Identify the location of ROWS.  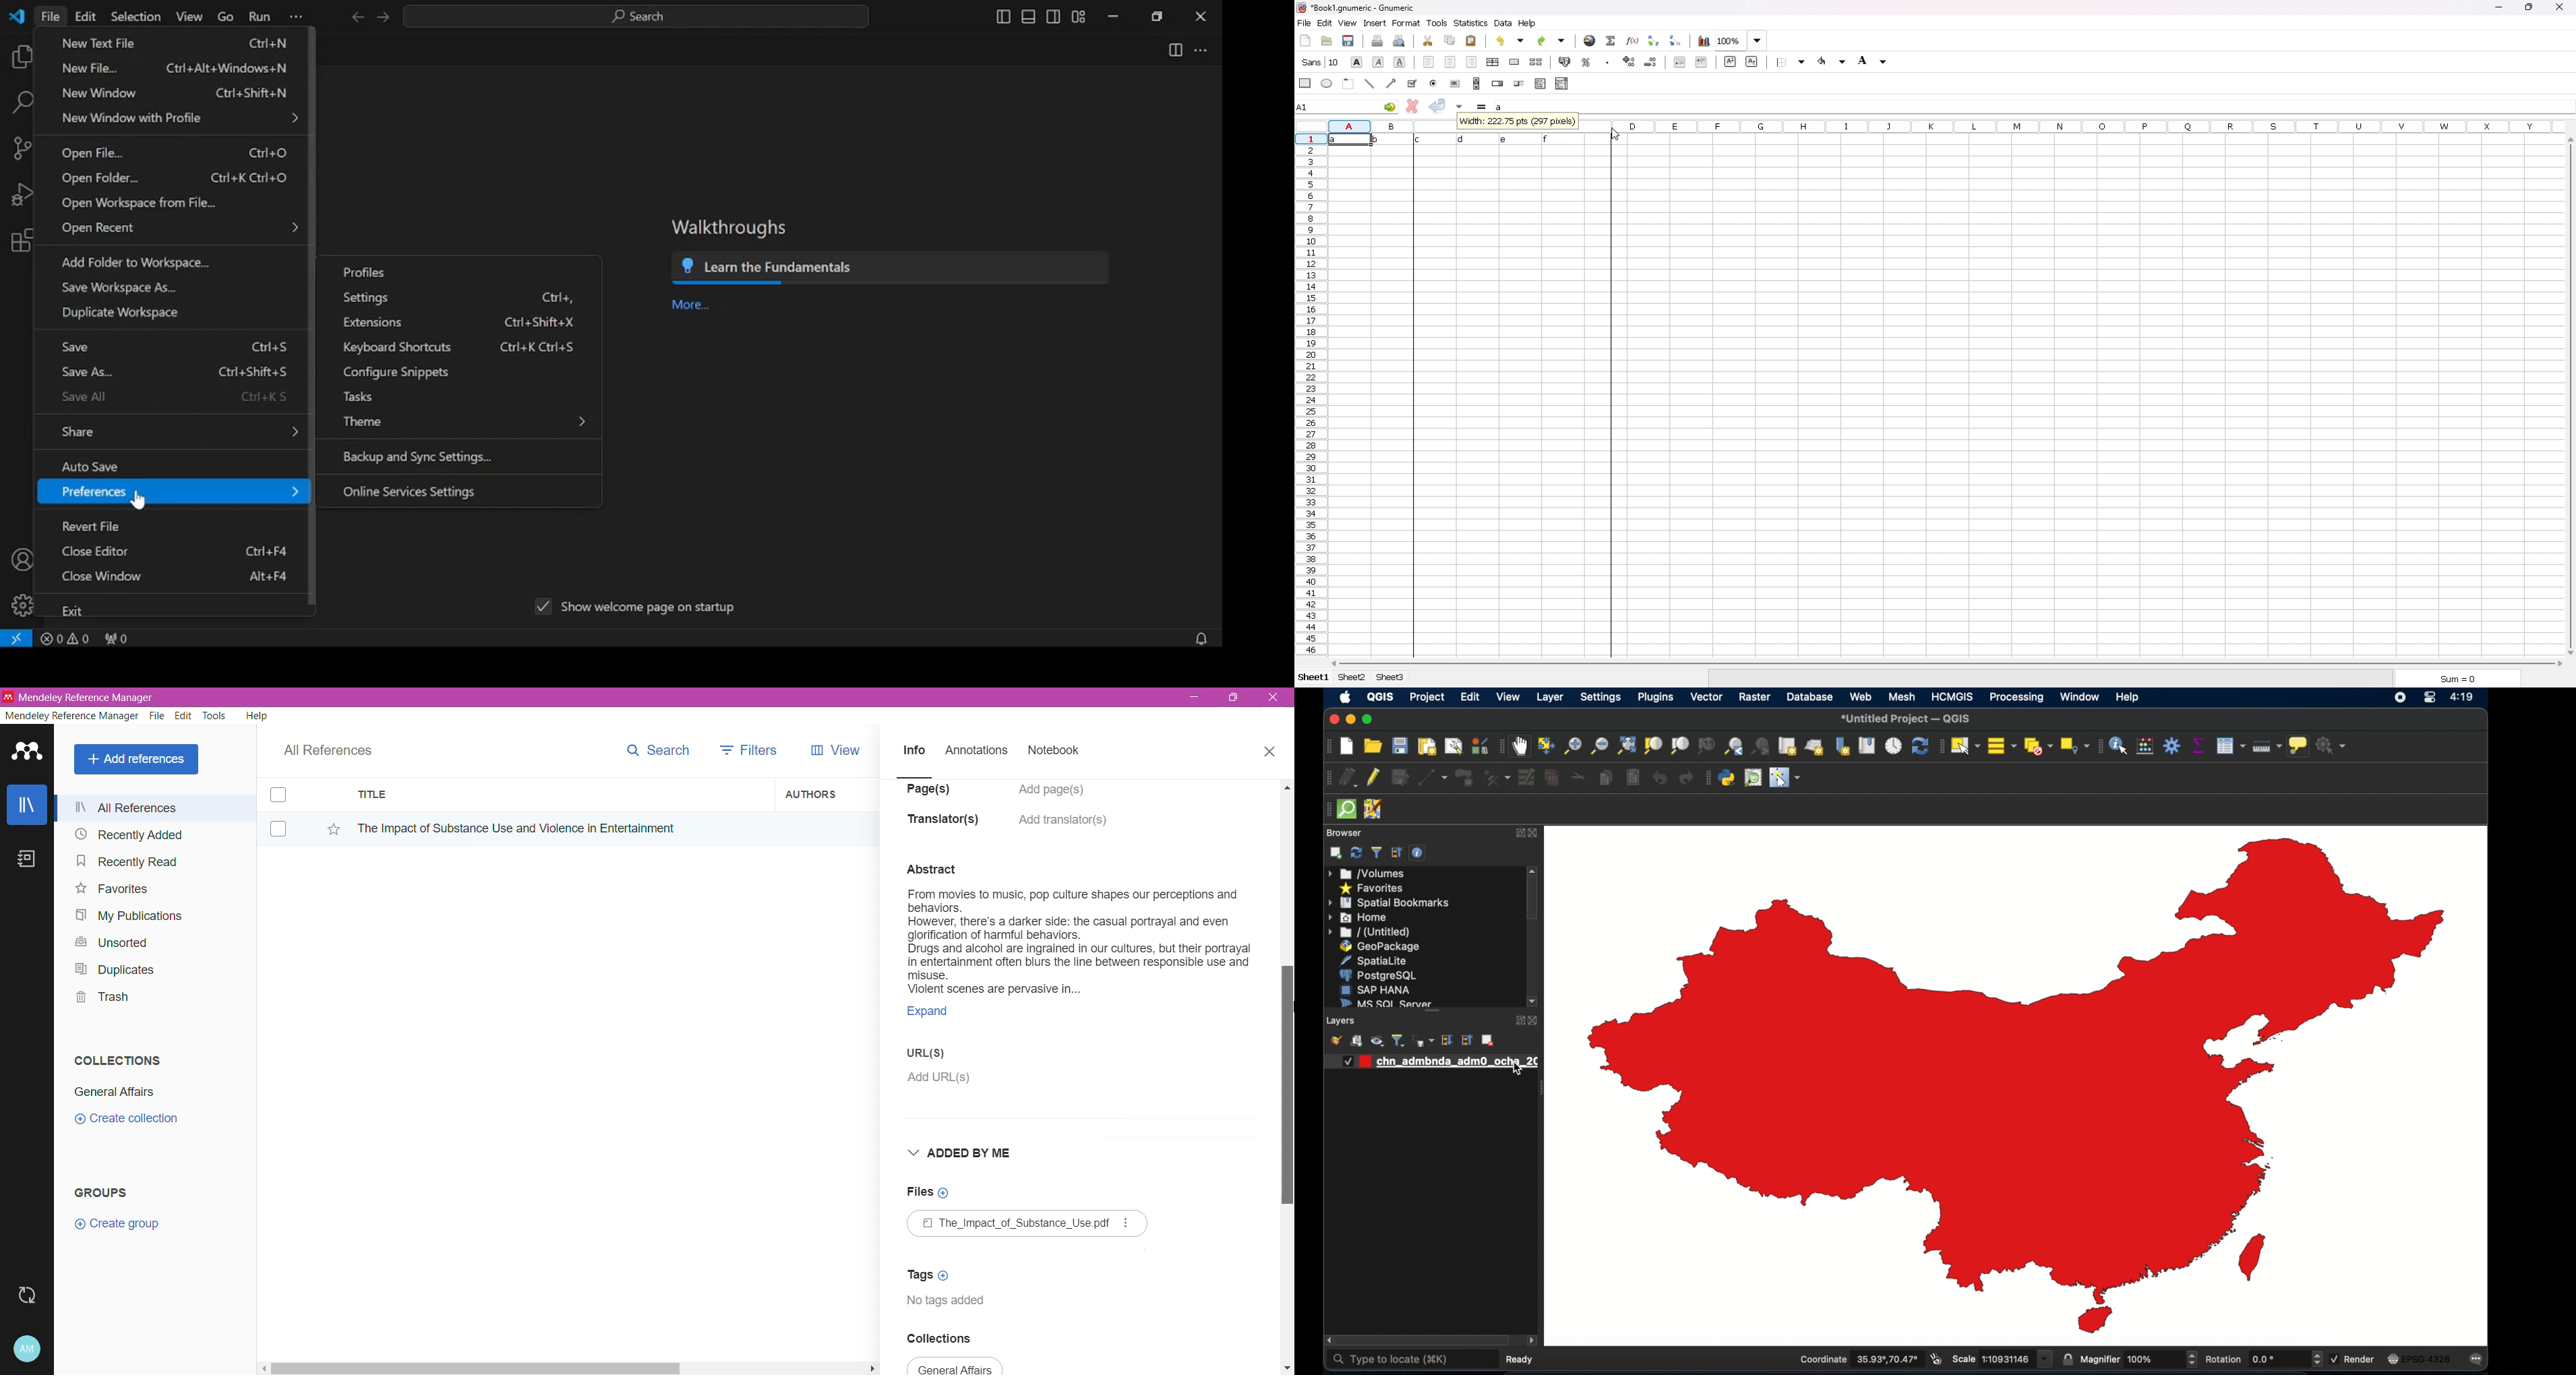
(1390, 123).